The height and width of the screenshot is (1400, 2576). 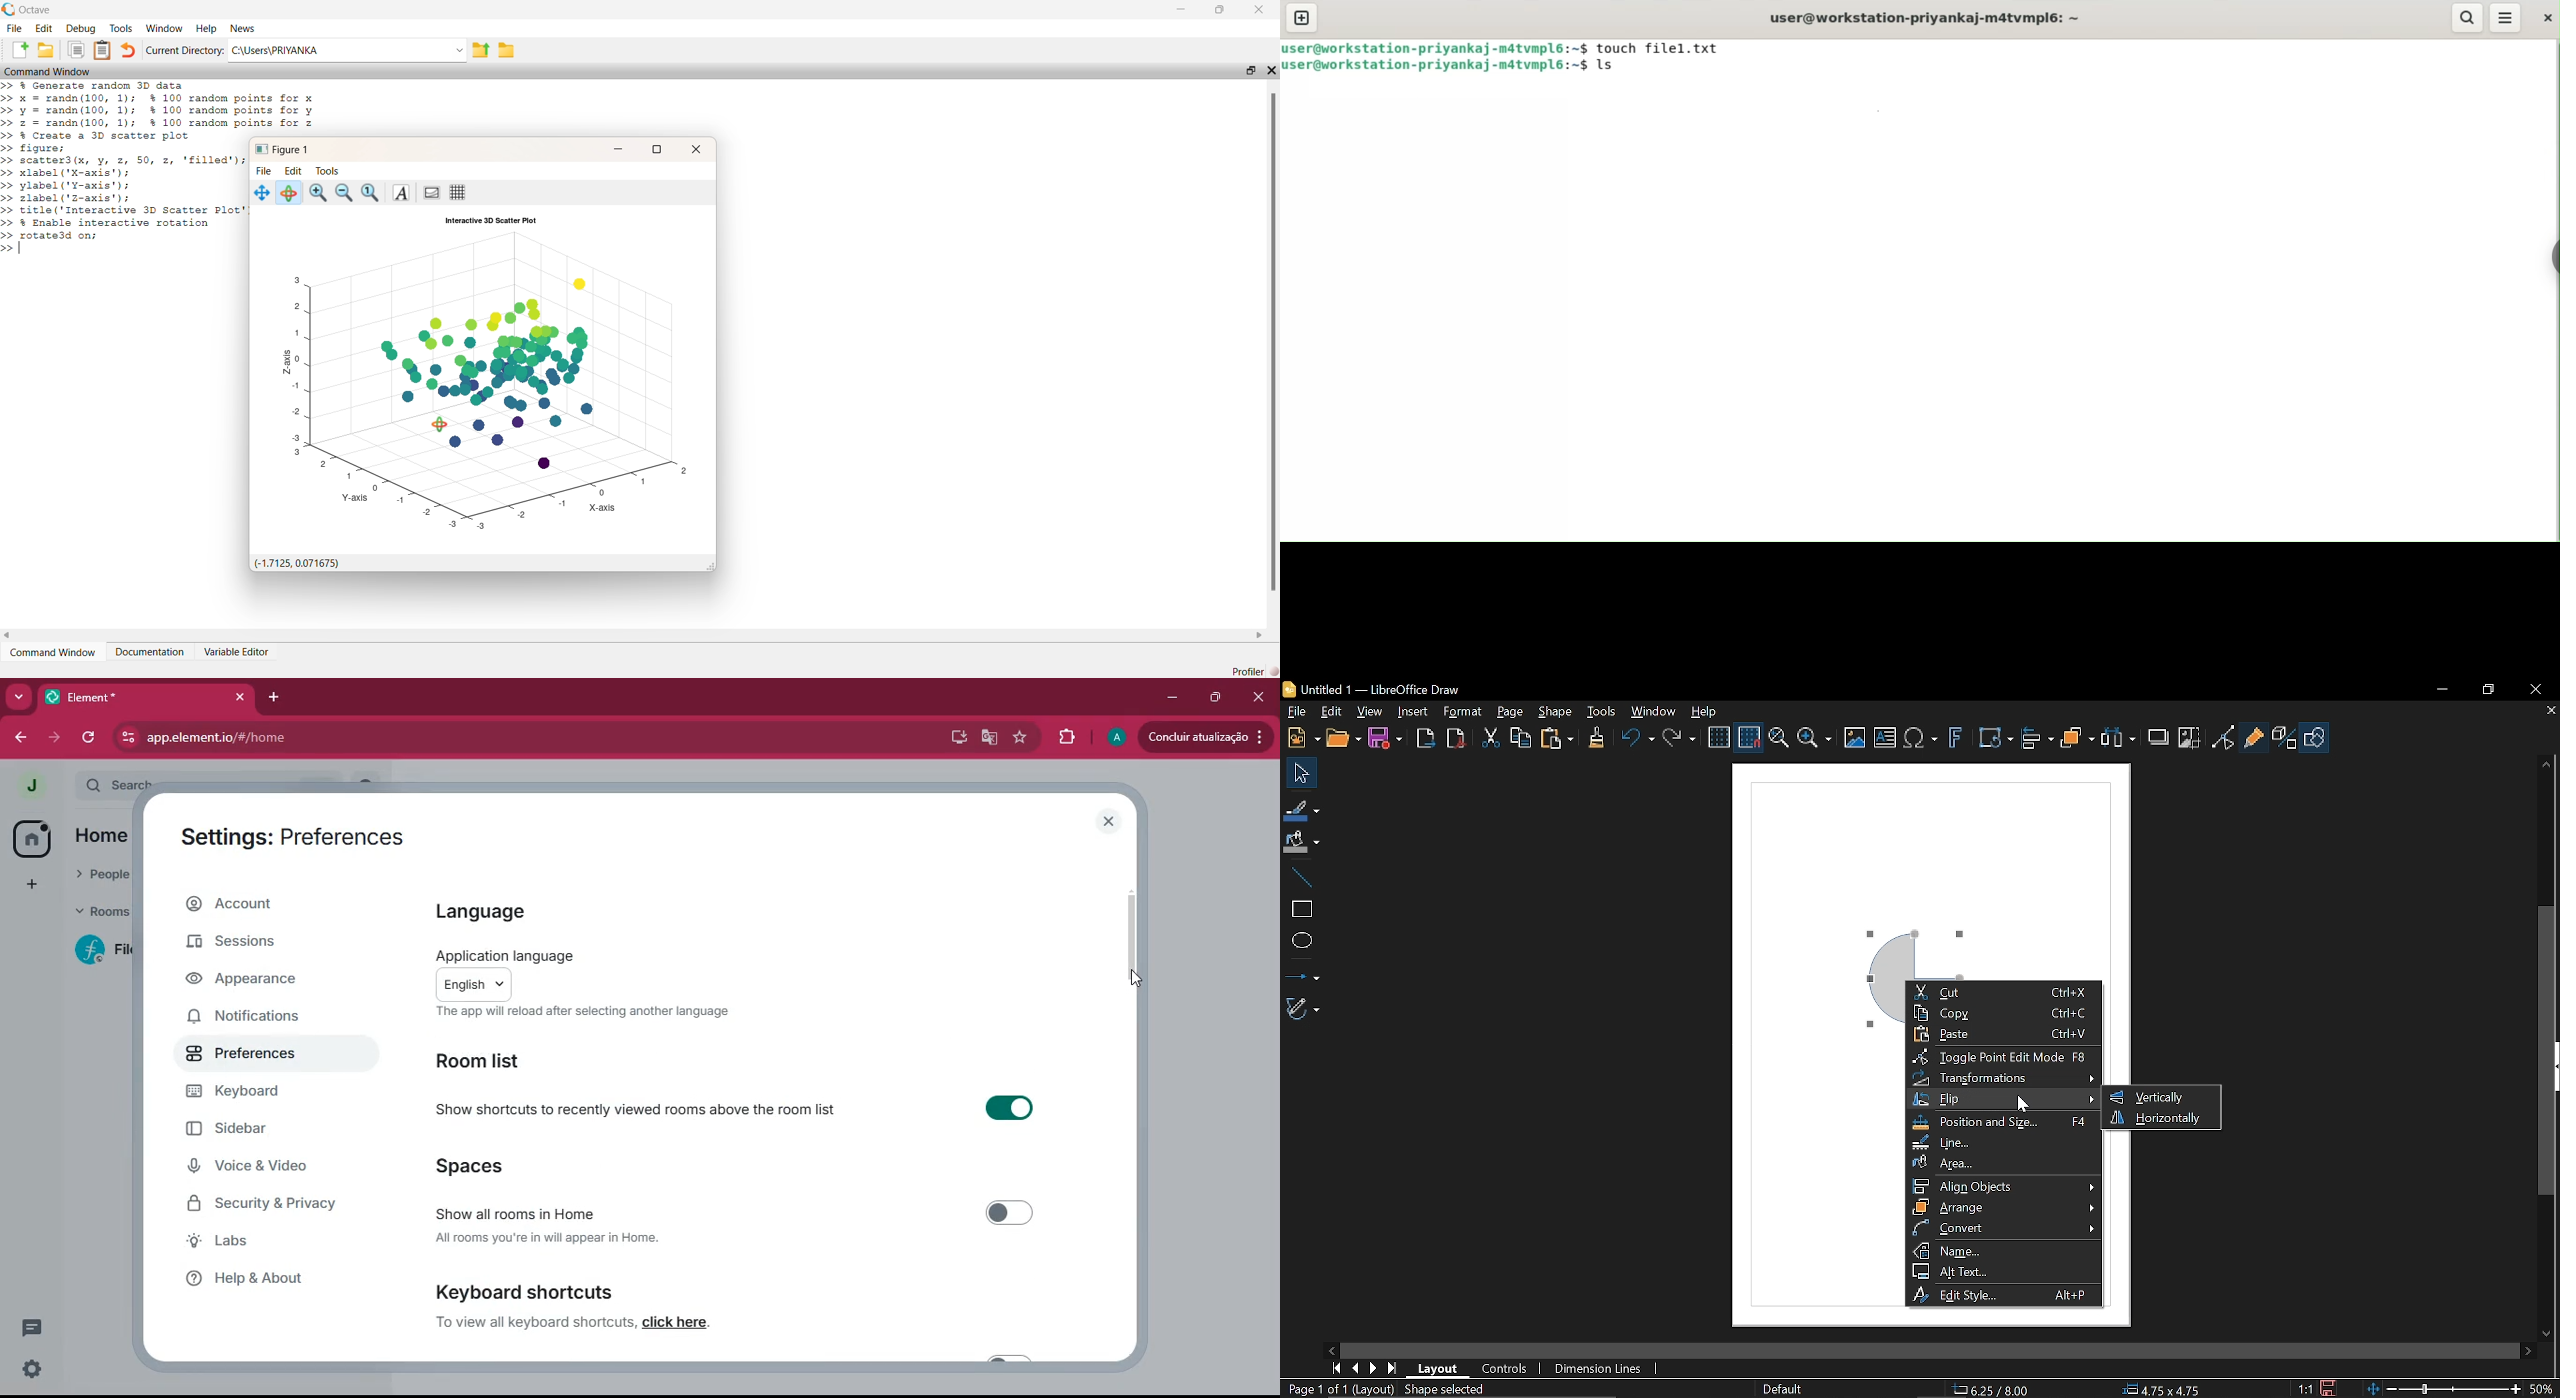 I want to click on maximize, so click(x=1213, y=697).